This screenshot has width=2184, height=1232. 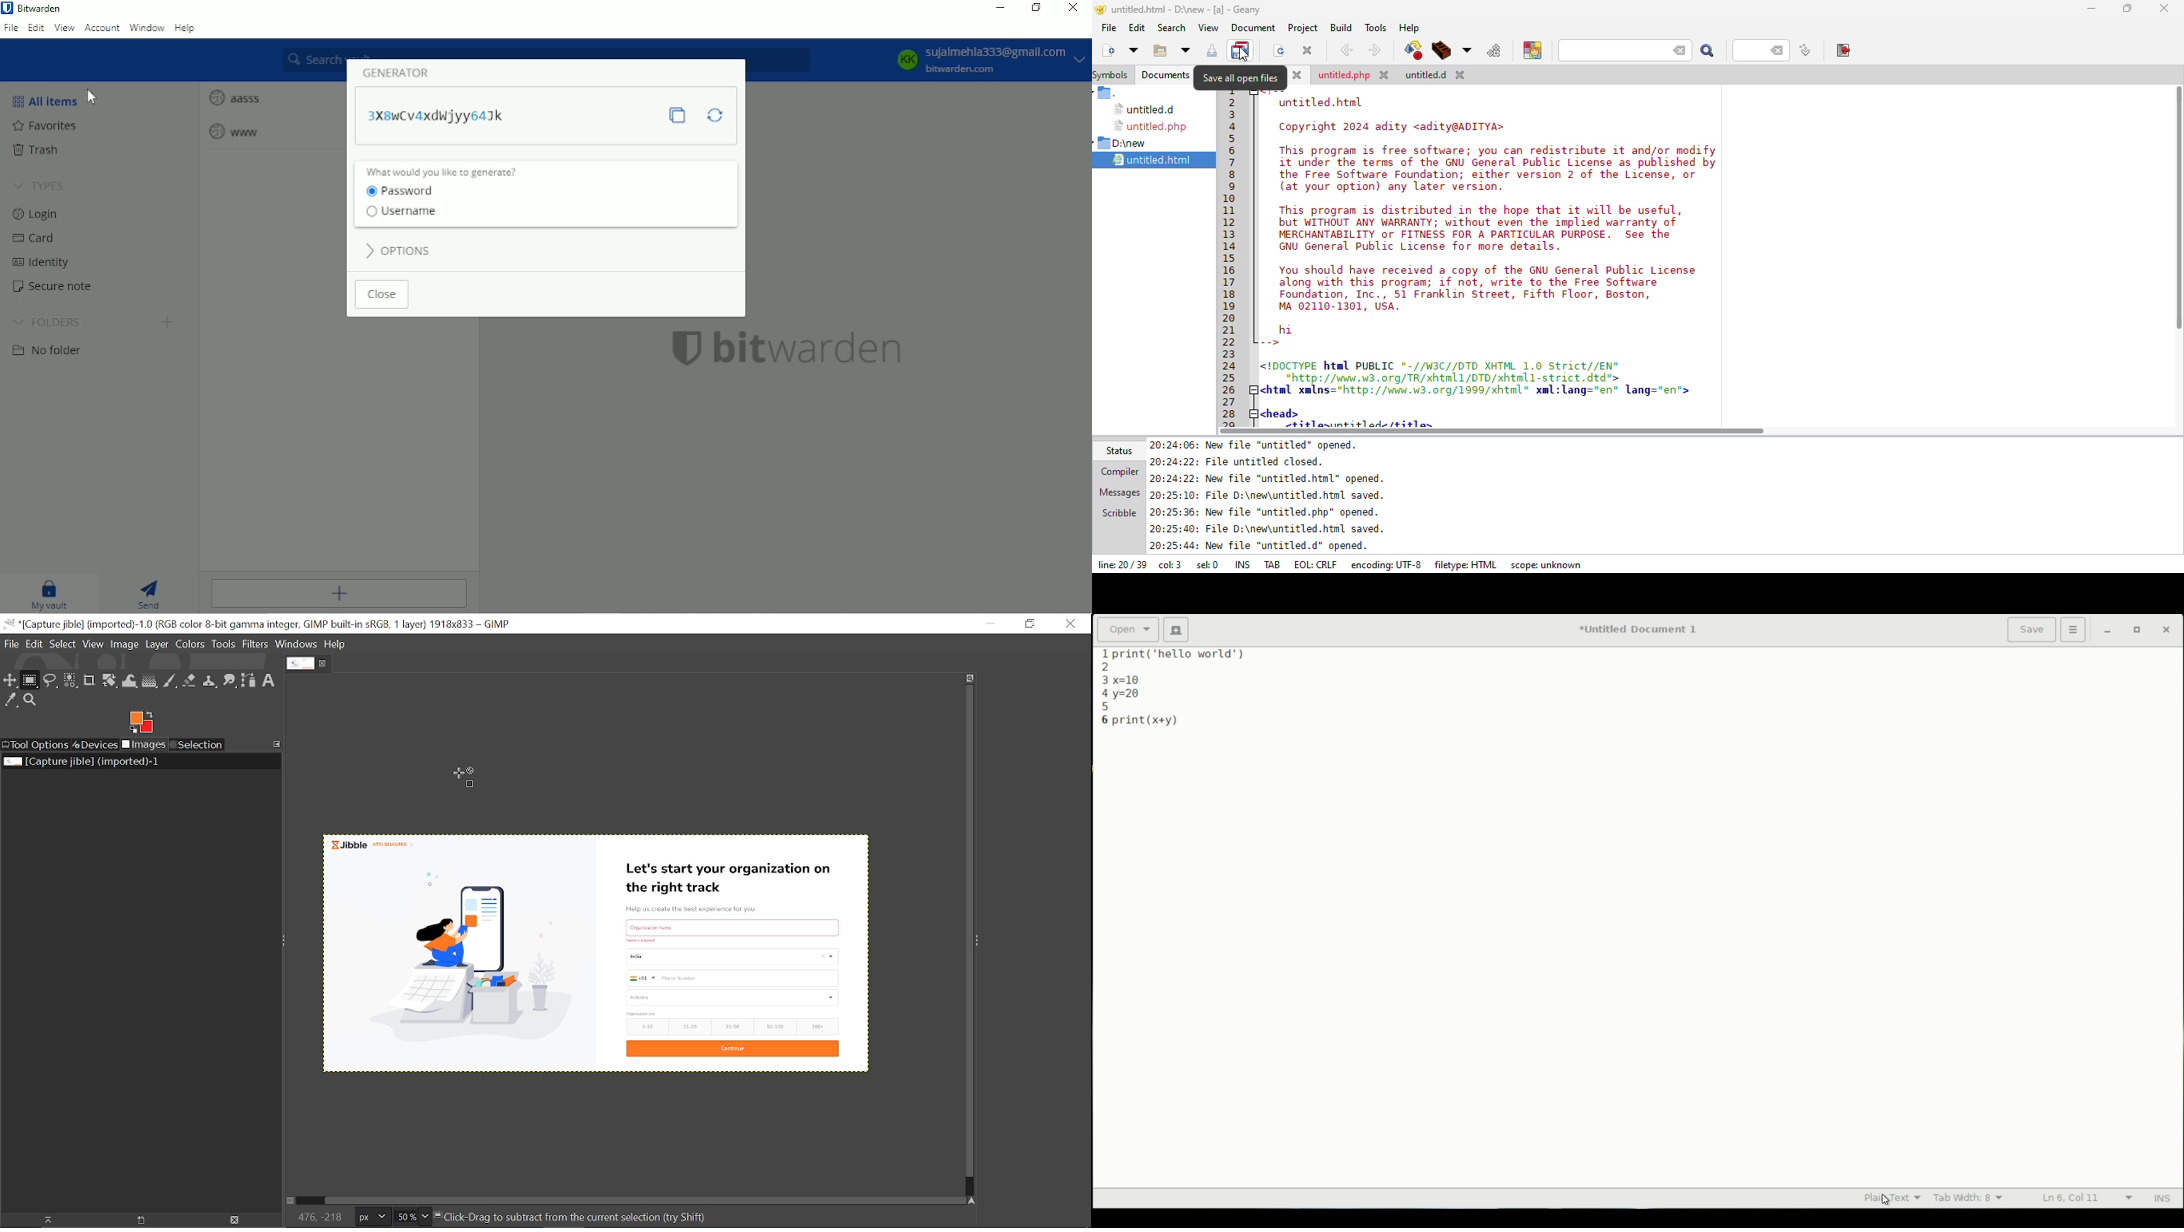 What do you see at coordinates (1494, 50) in the screenshot?
I see `run` at bounding box center [1494, 50].